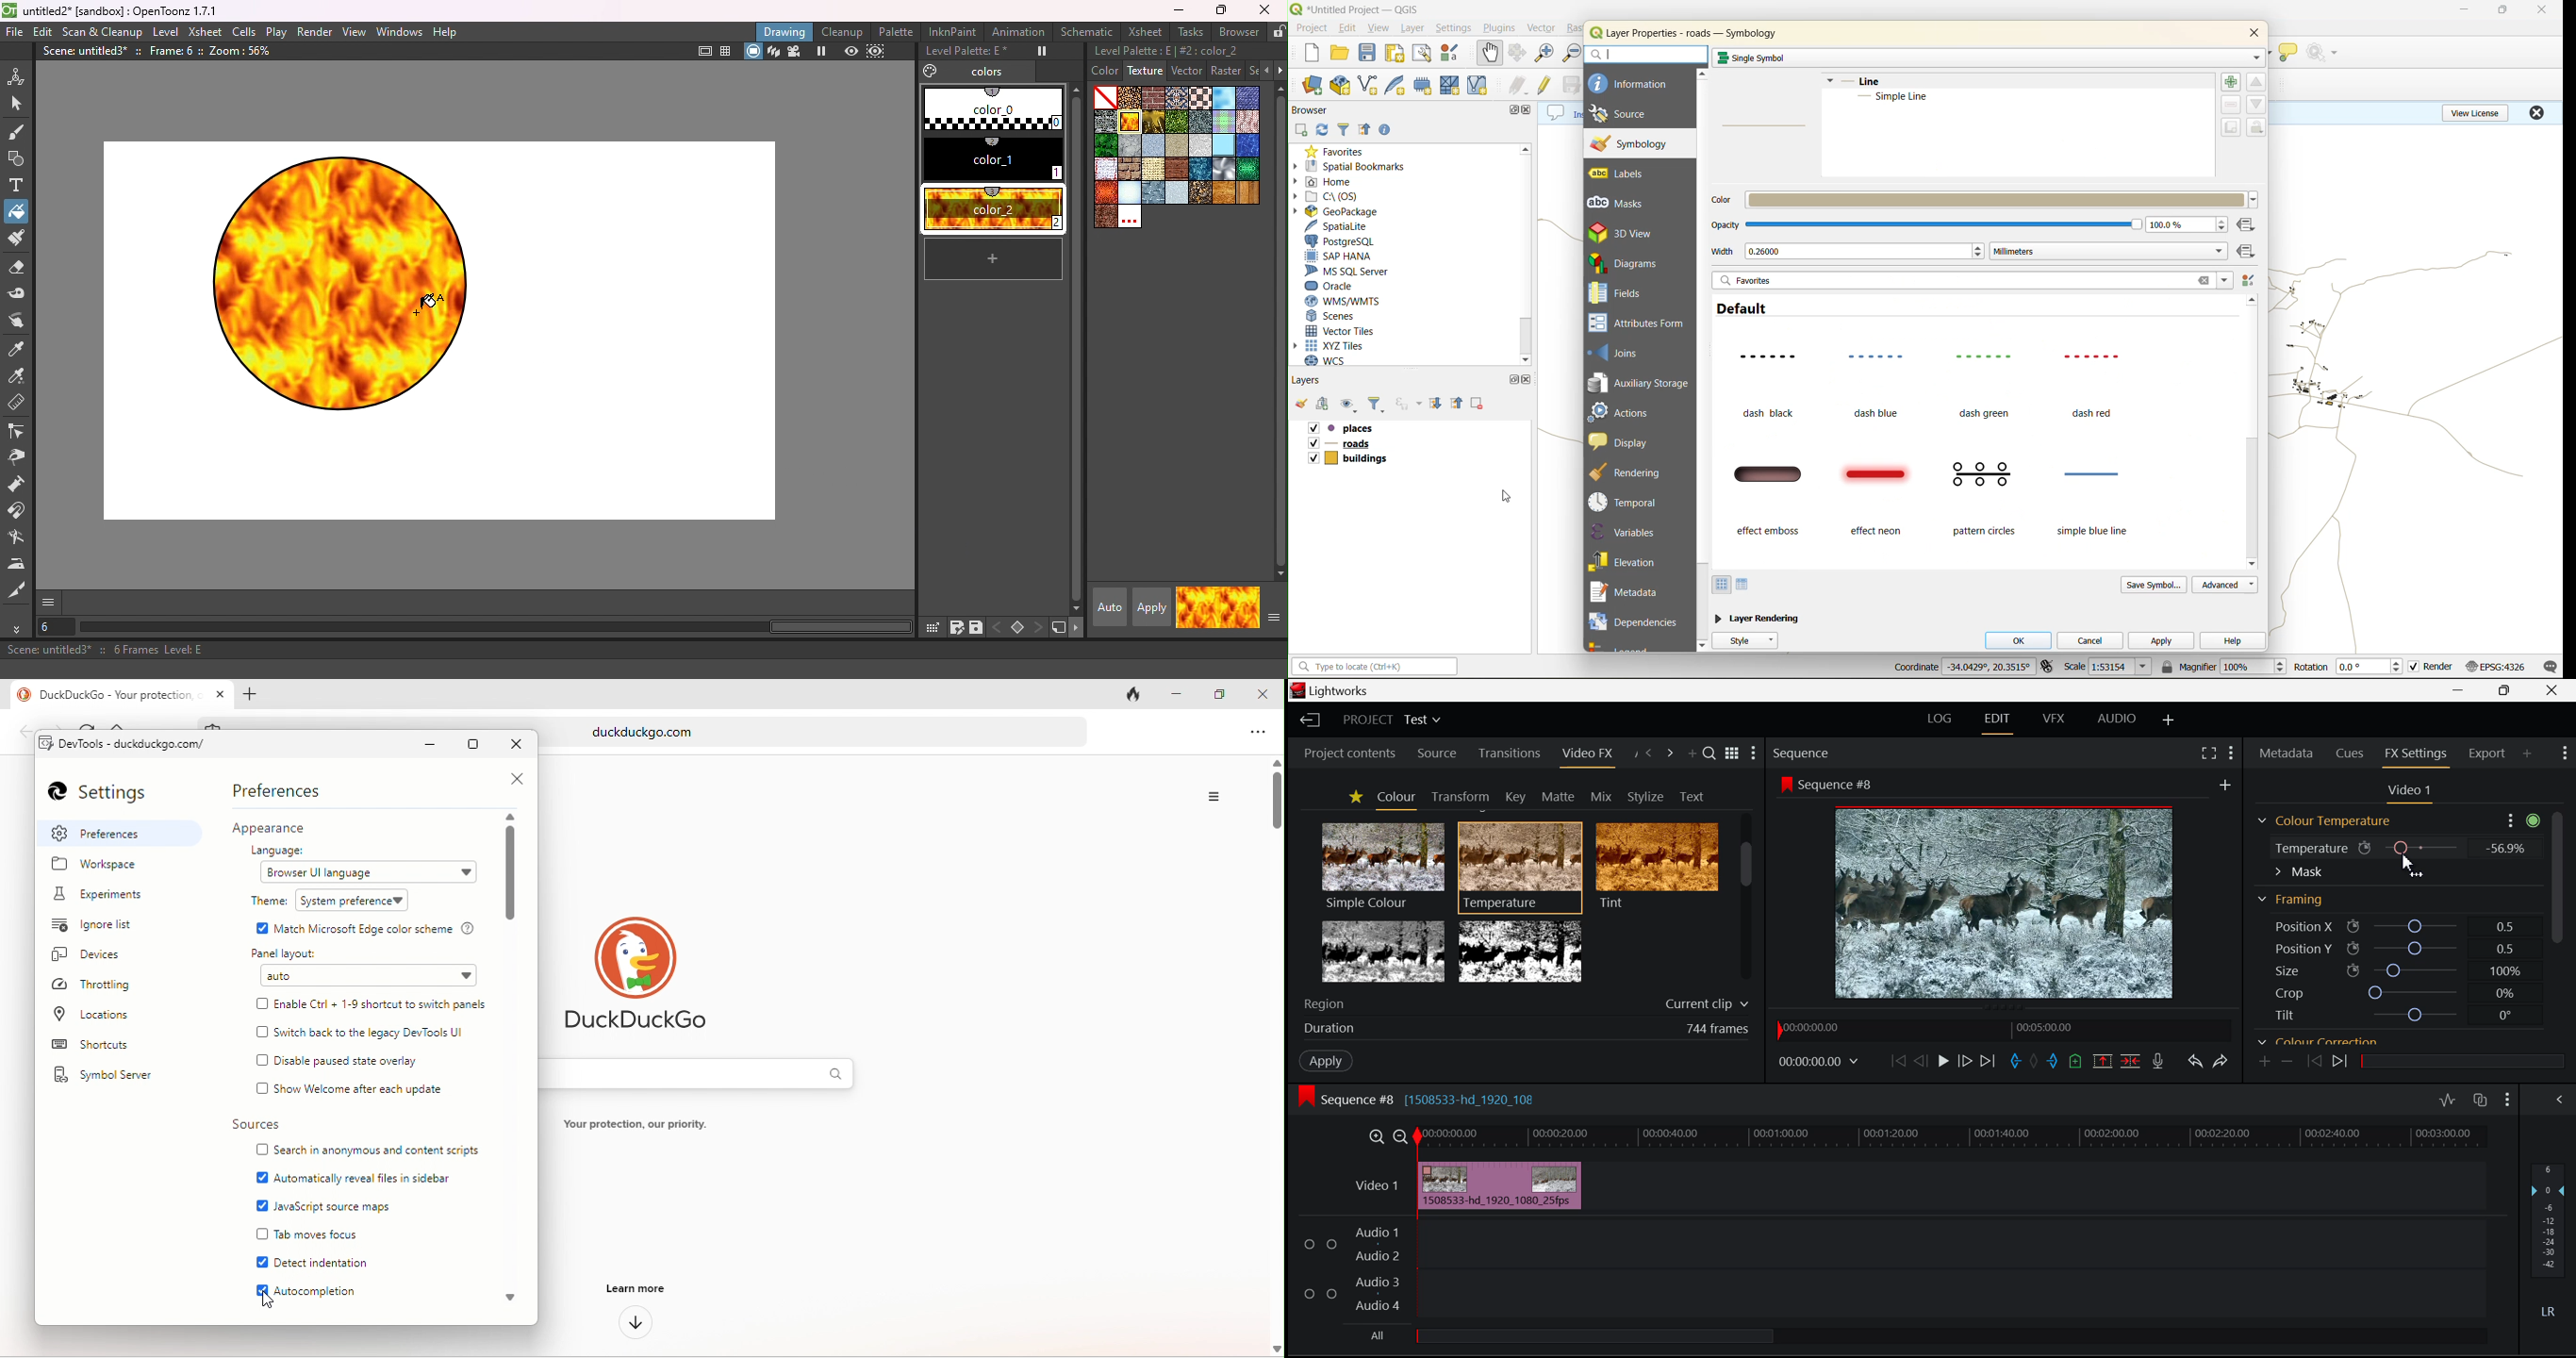 The image size is (2576, 1372). I want to click on Add Panel, so click(2526, 758).